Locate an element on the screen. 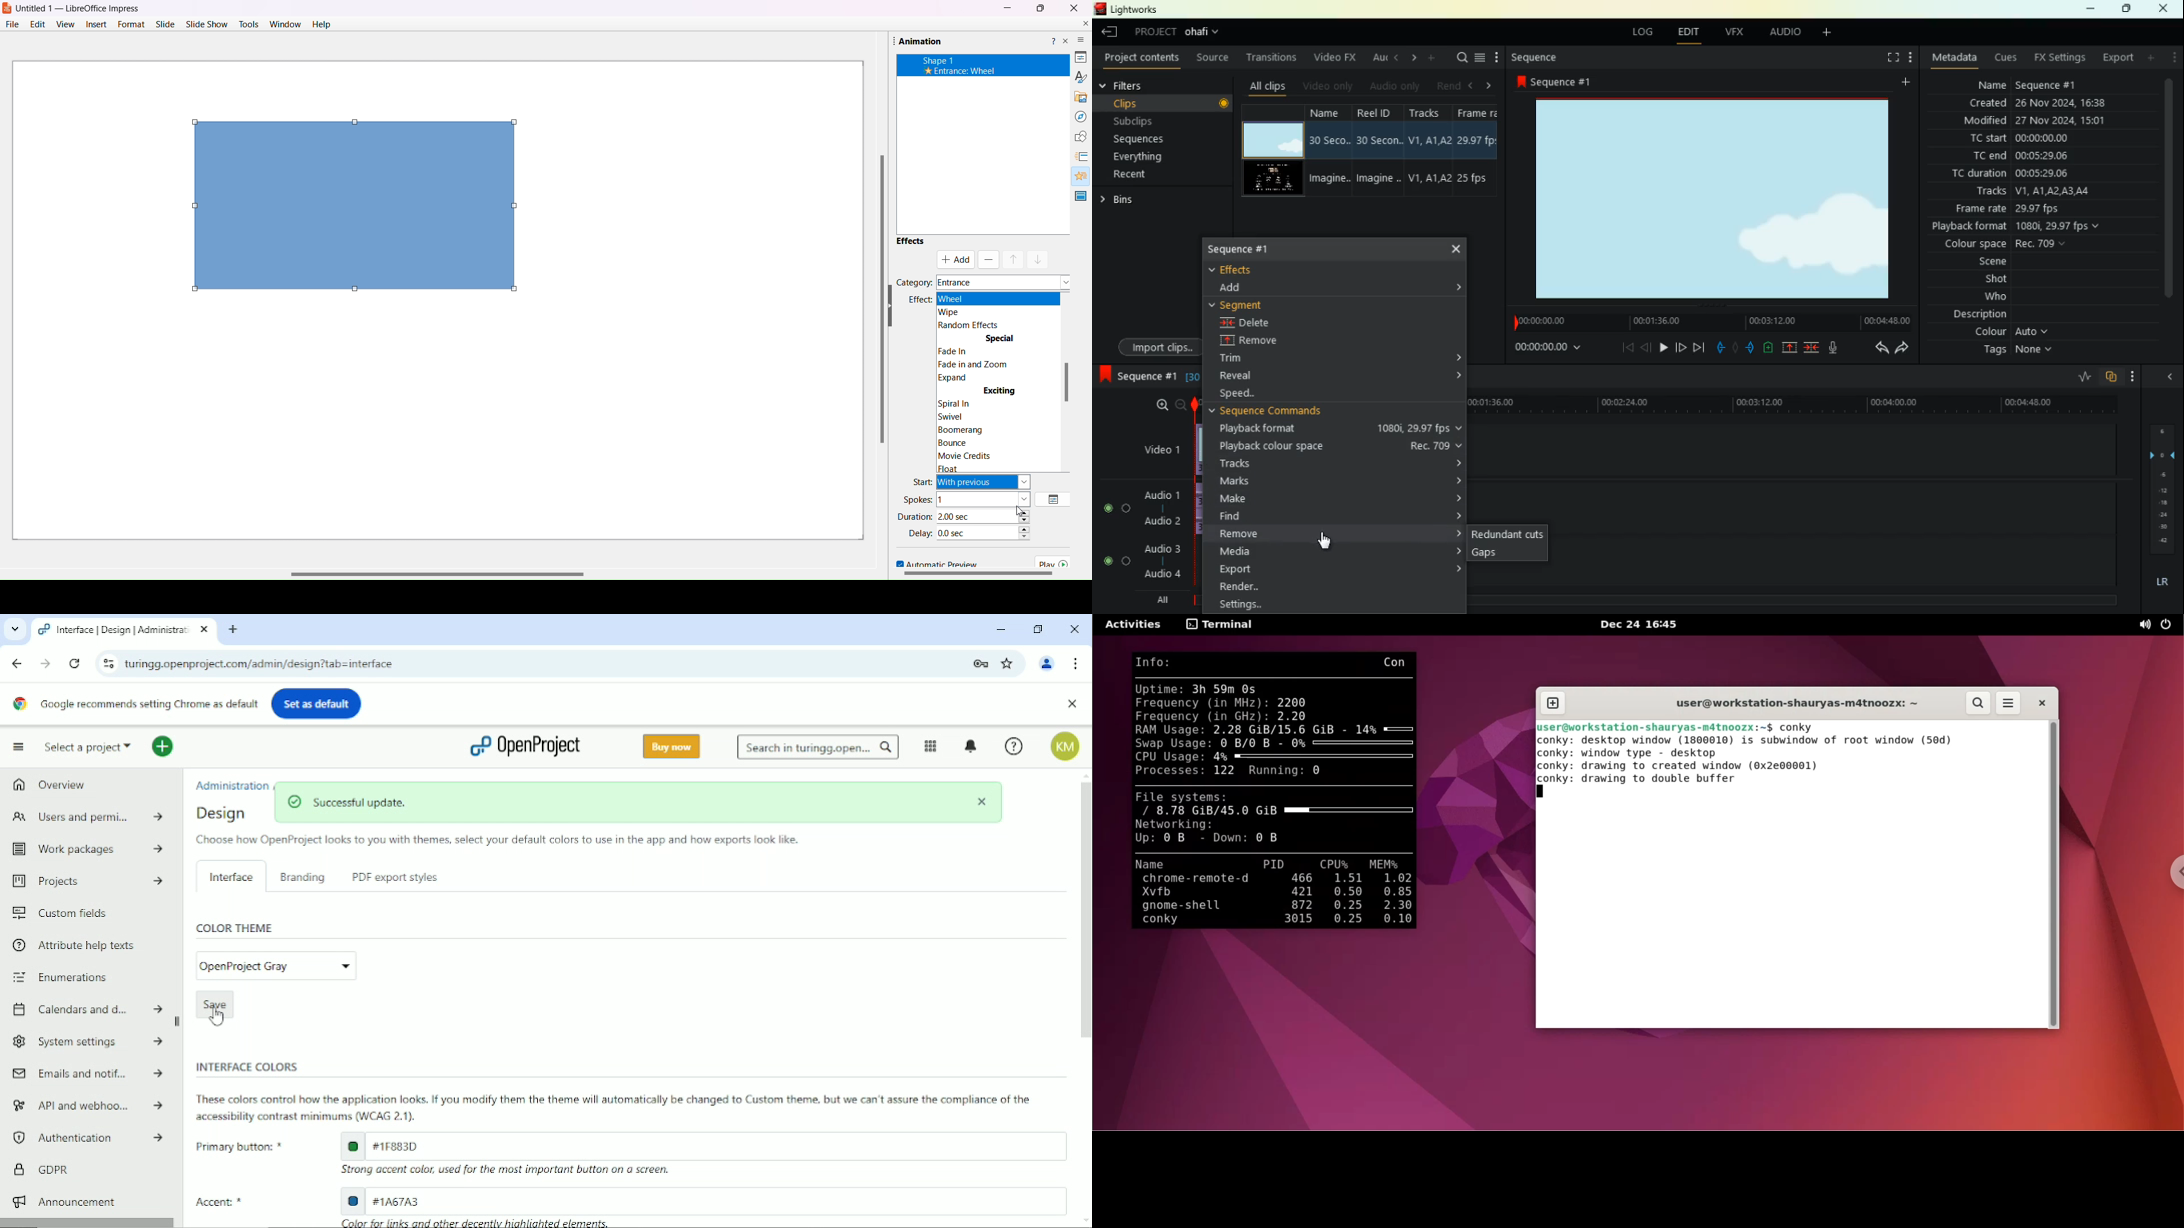 This screenshot has width=2184, height=1232. back is located at coordinates (1645, 347).